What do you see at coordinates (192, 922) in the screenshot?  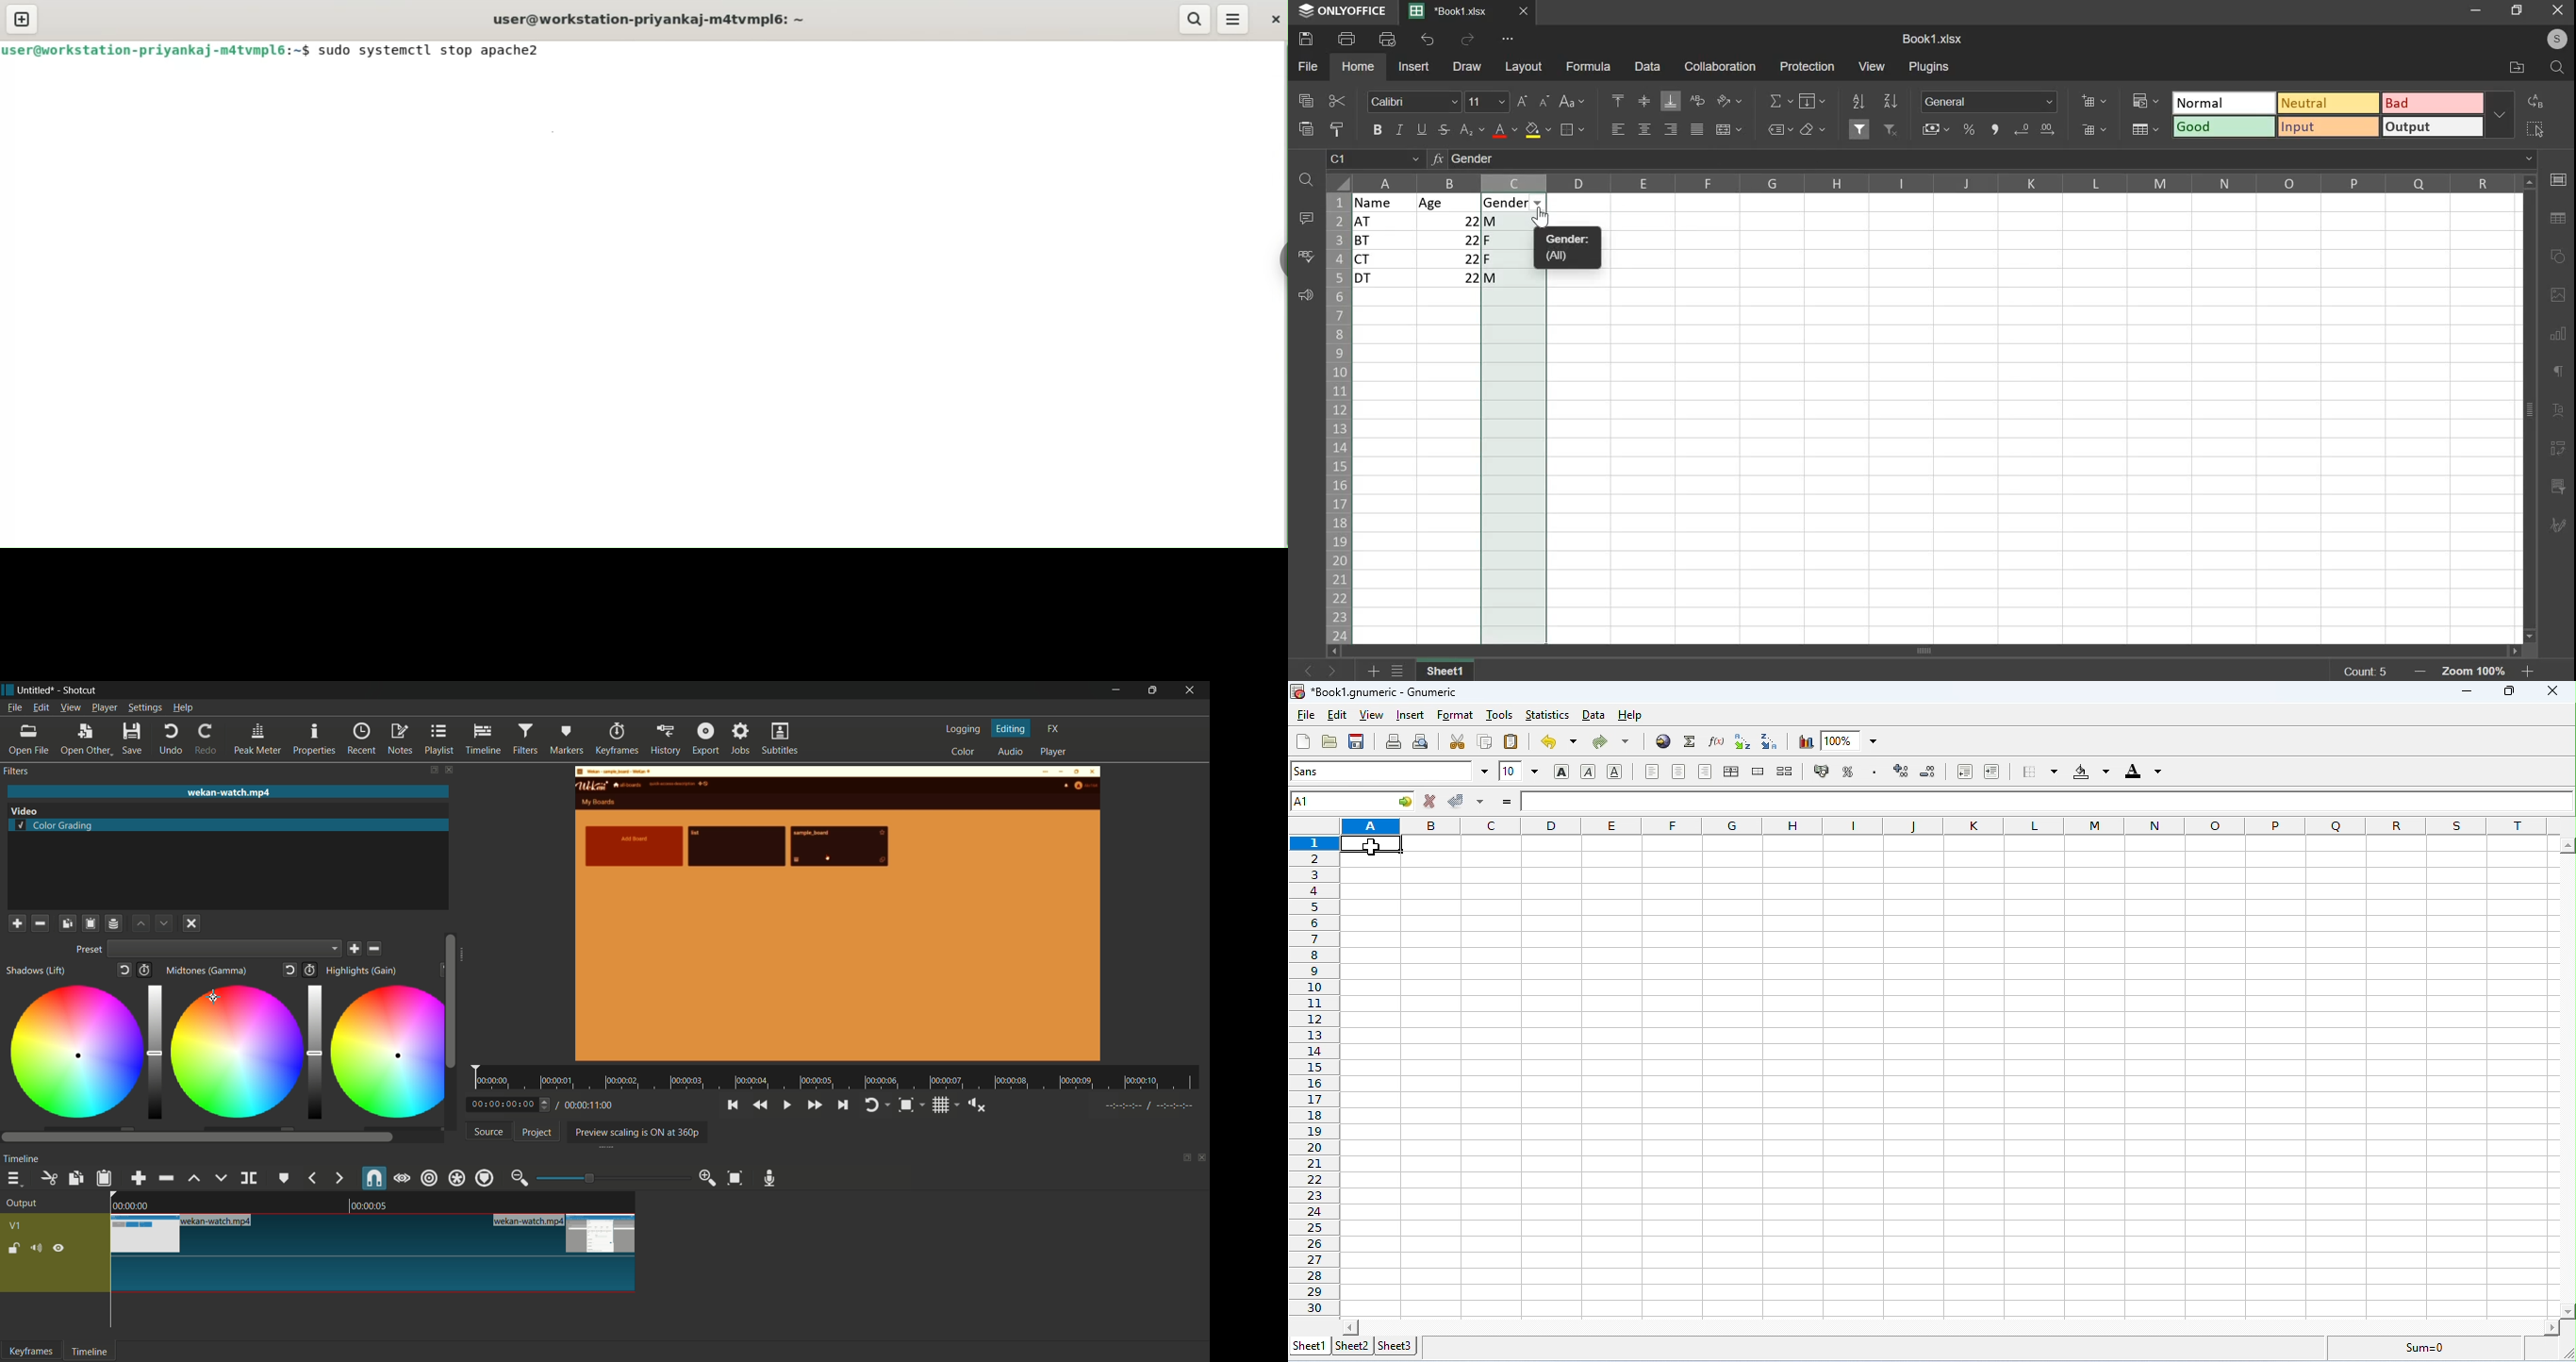 I see `deselect a filter` at bounding box center [192, 922].